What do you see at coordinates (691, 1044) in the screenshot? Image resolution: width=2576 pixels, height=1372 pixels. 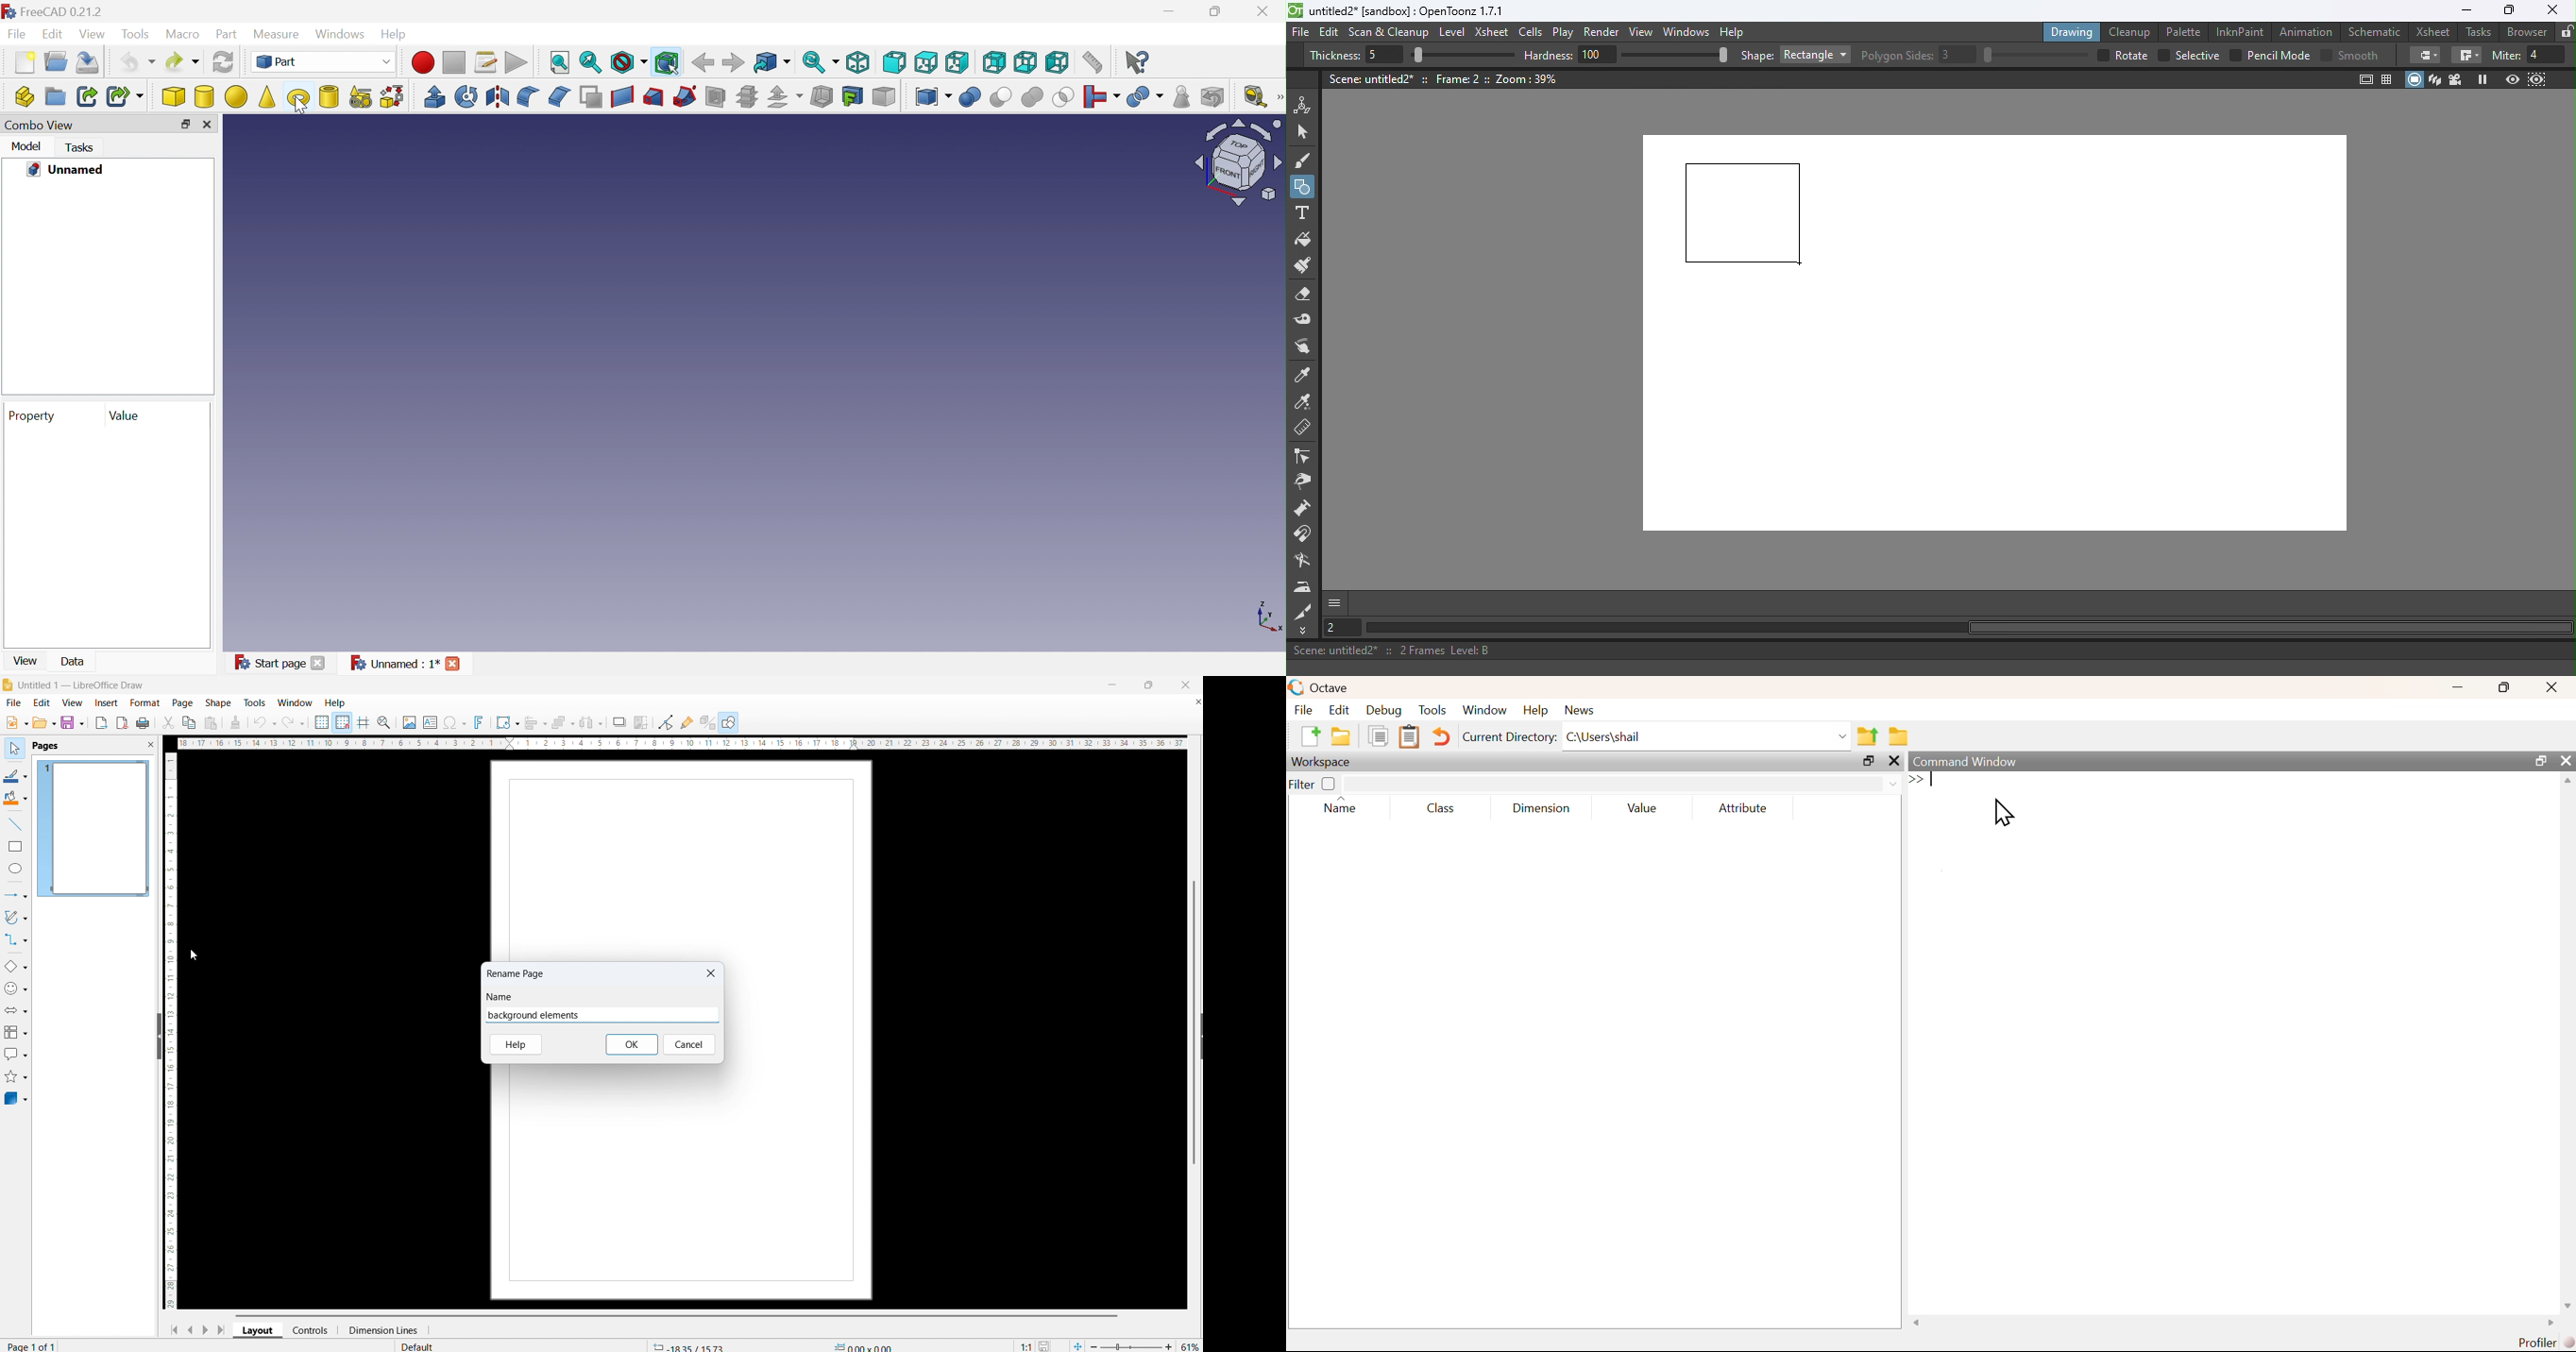 I see `Cancel` at bounding box center [691, 1044].